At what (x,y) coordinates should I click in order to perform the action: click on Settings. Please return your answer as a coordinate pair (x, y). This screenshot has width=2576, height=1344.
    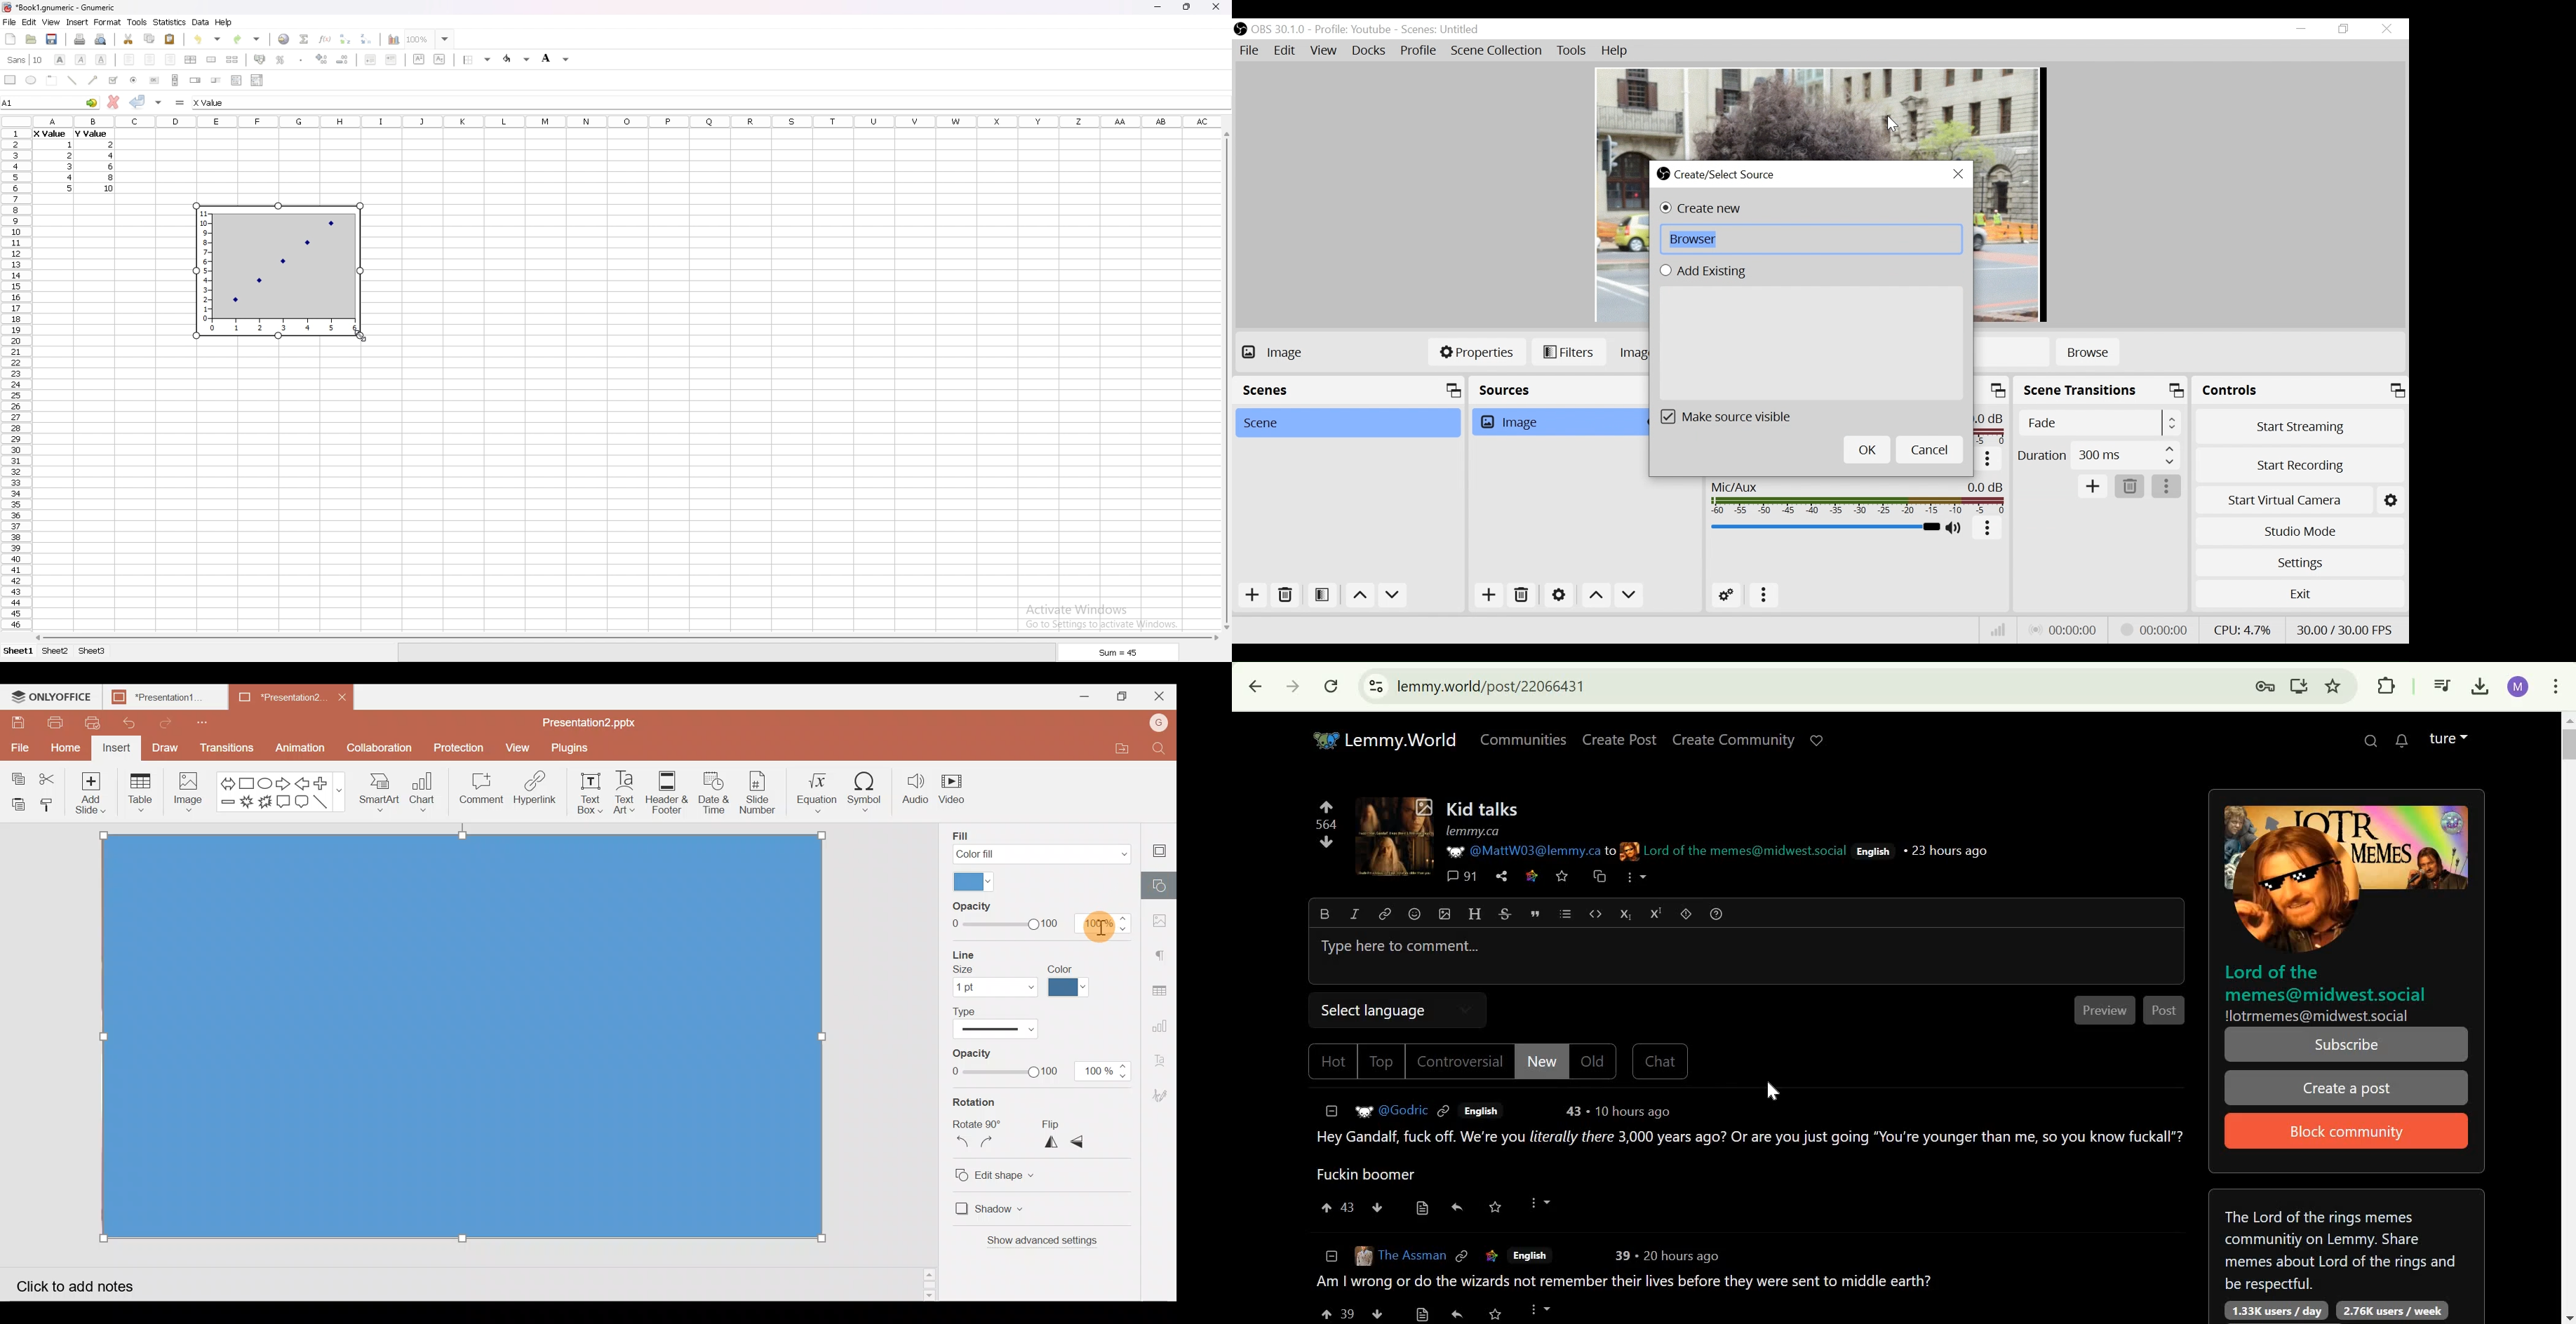
    Looking at the image, I should click on (2300, 561).